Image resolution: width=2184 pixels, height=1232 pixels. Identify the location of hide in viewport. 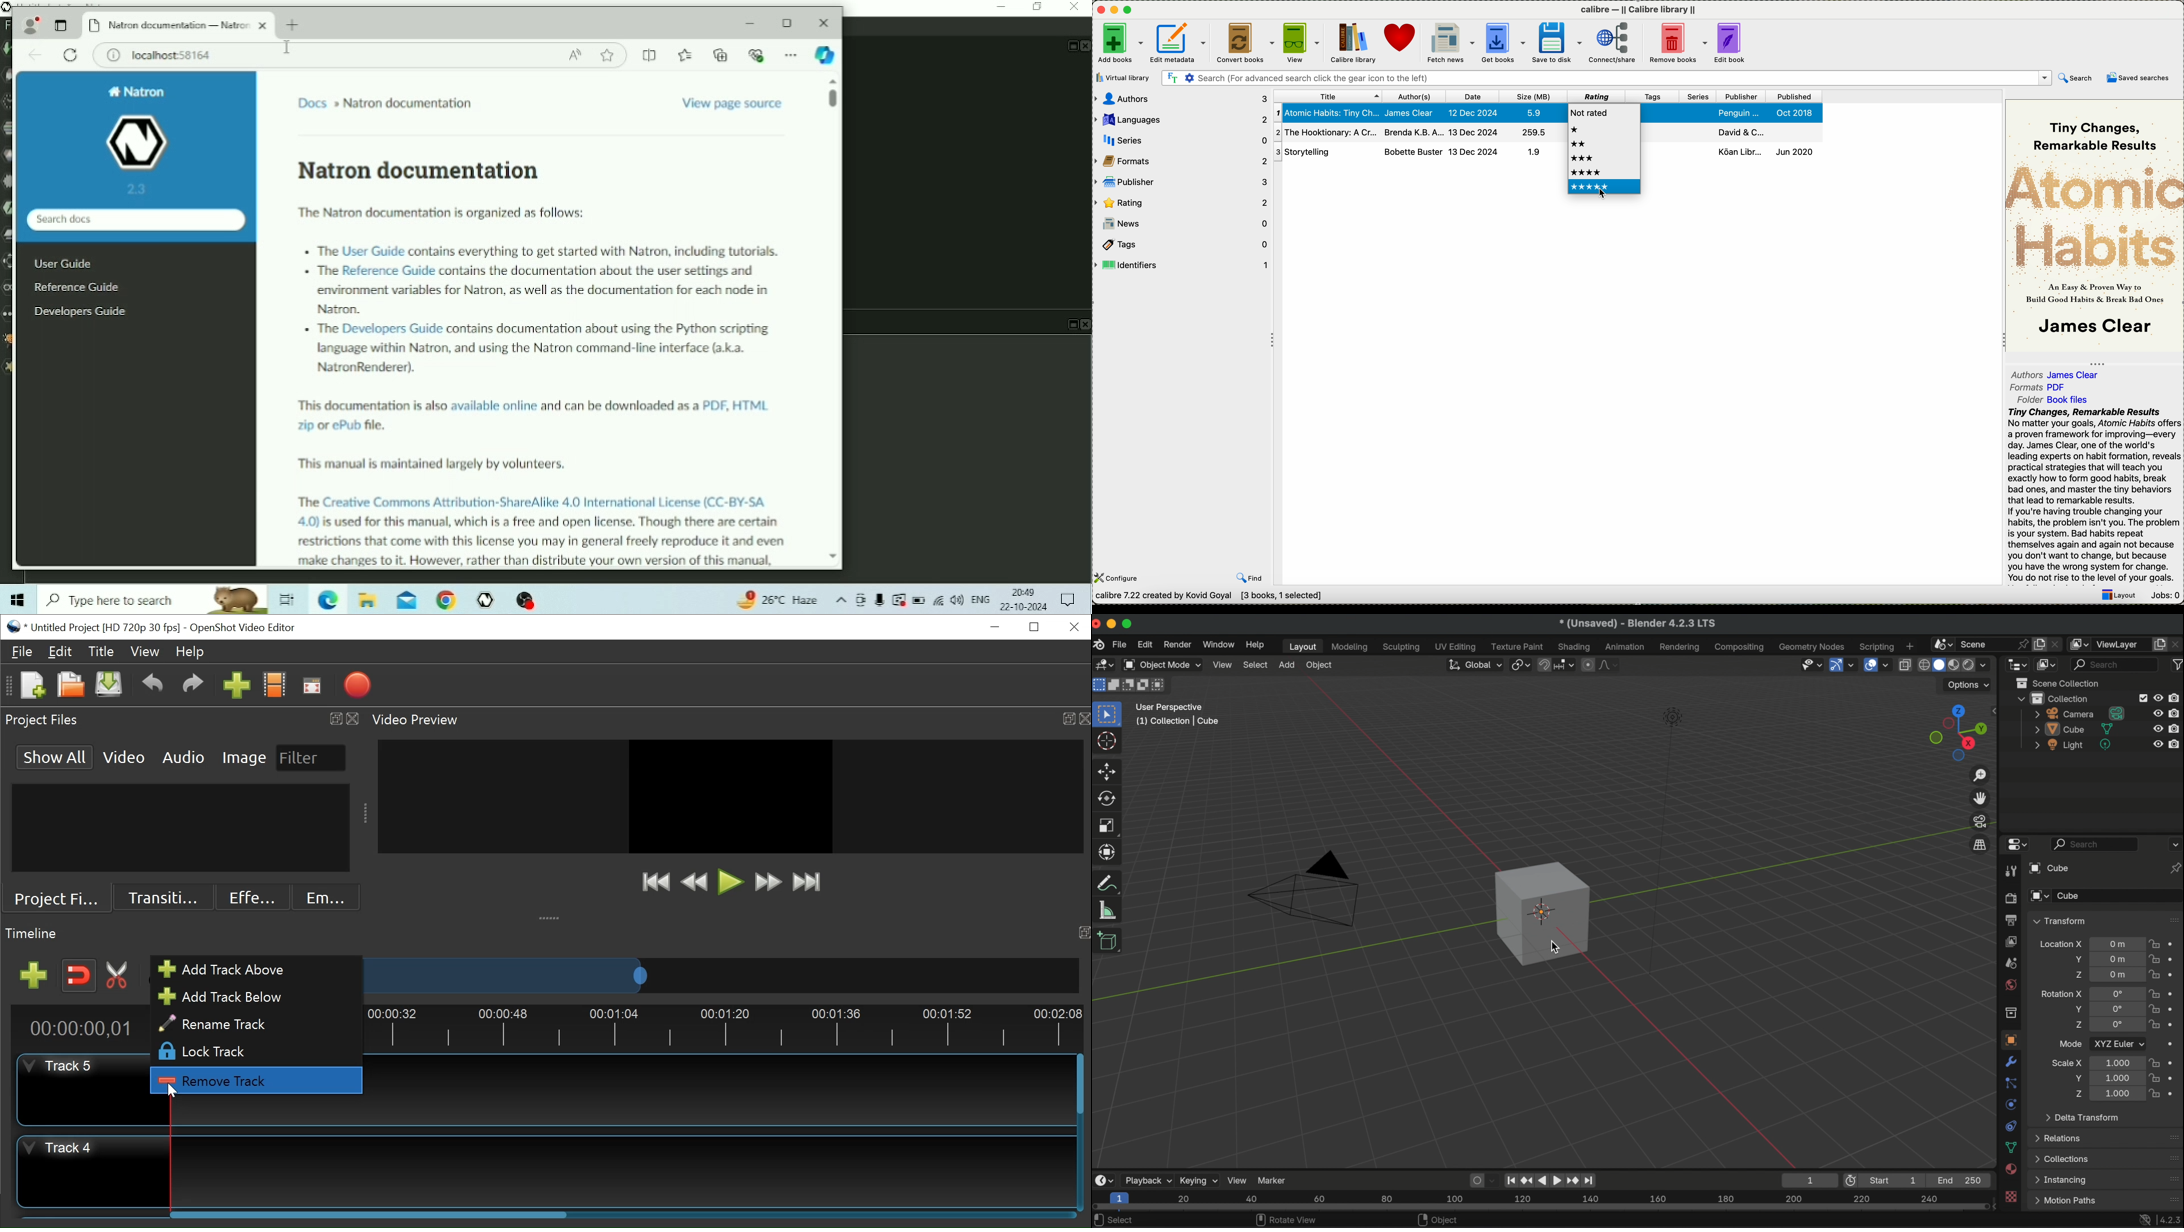
(2157, 729).